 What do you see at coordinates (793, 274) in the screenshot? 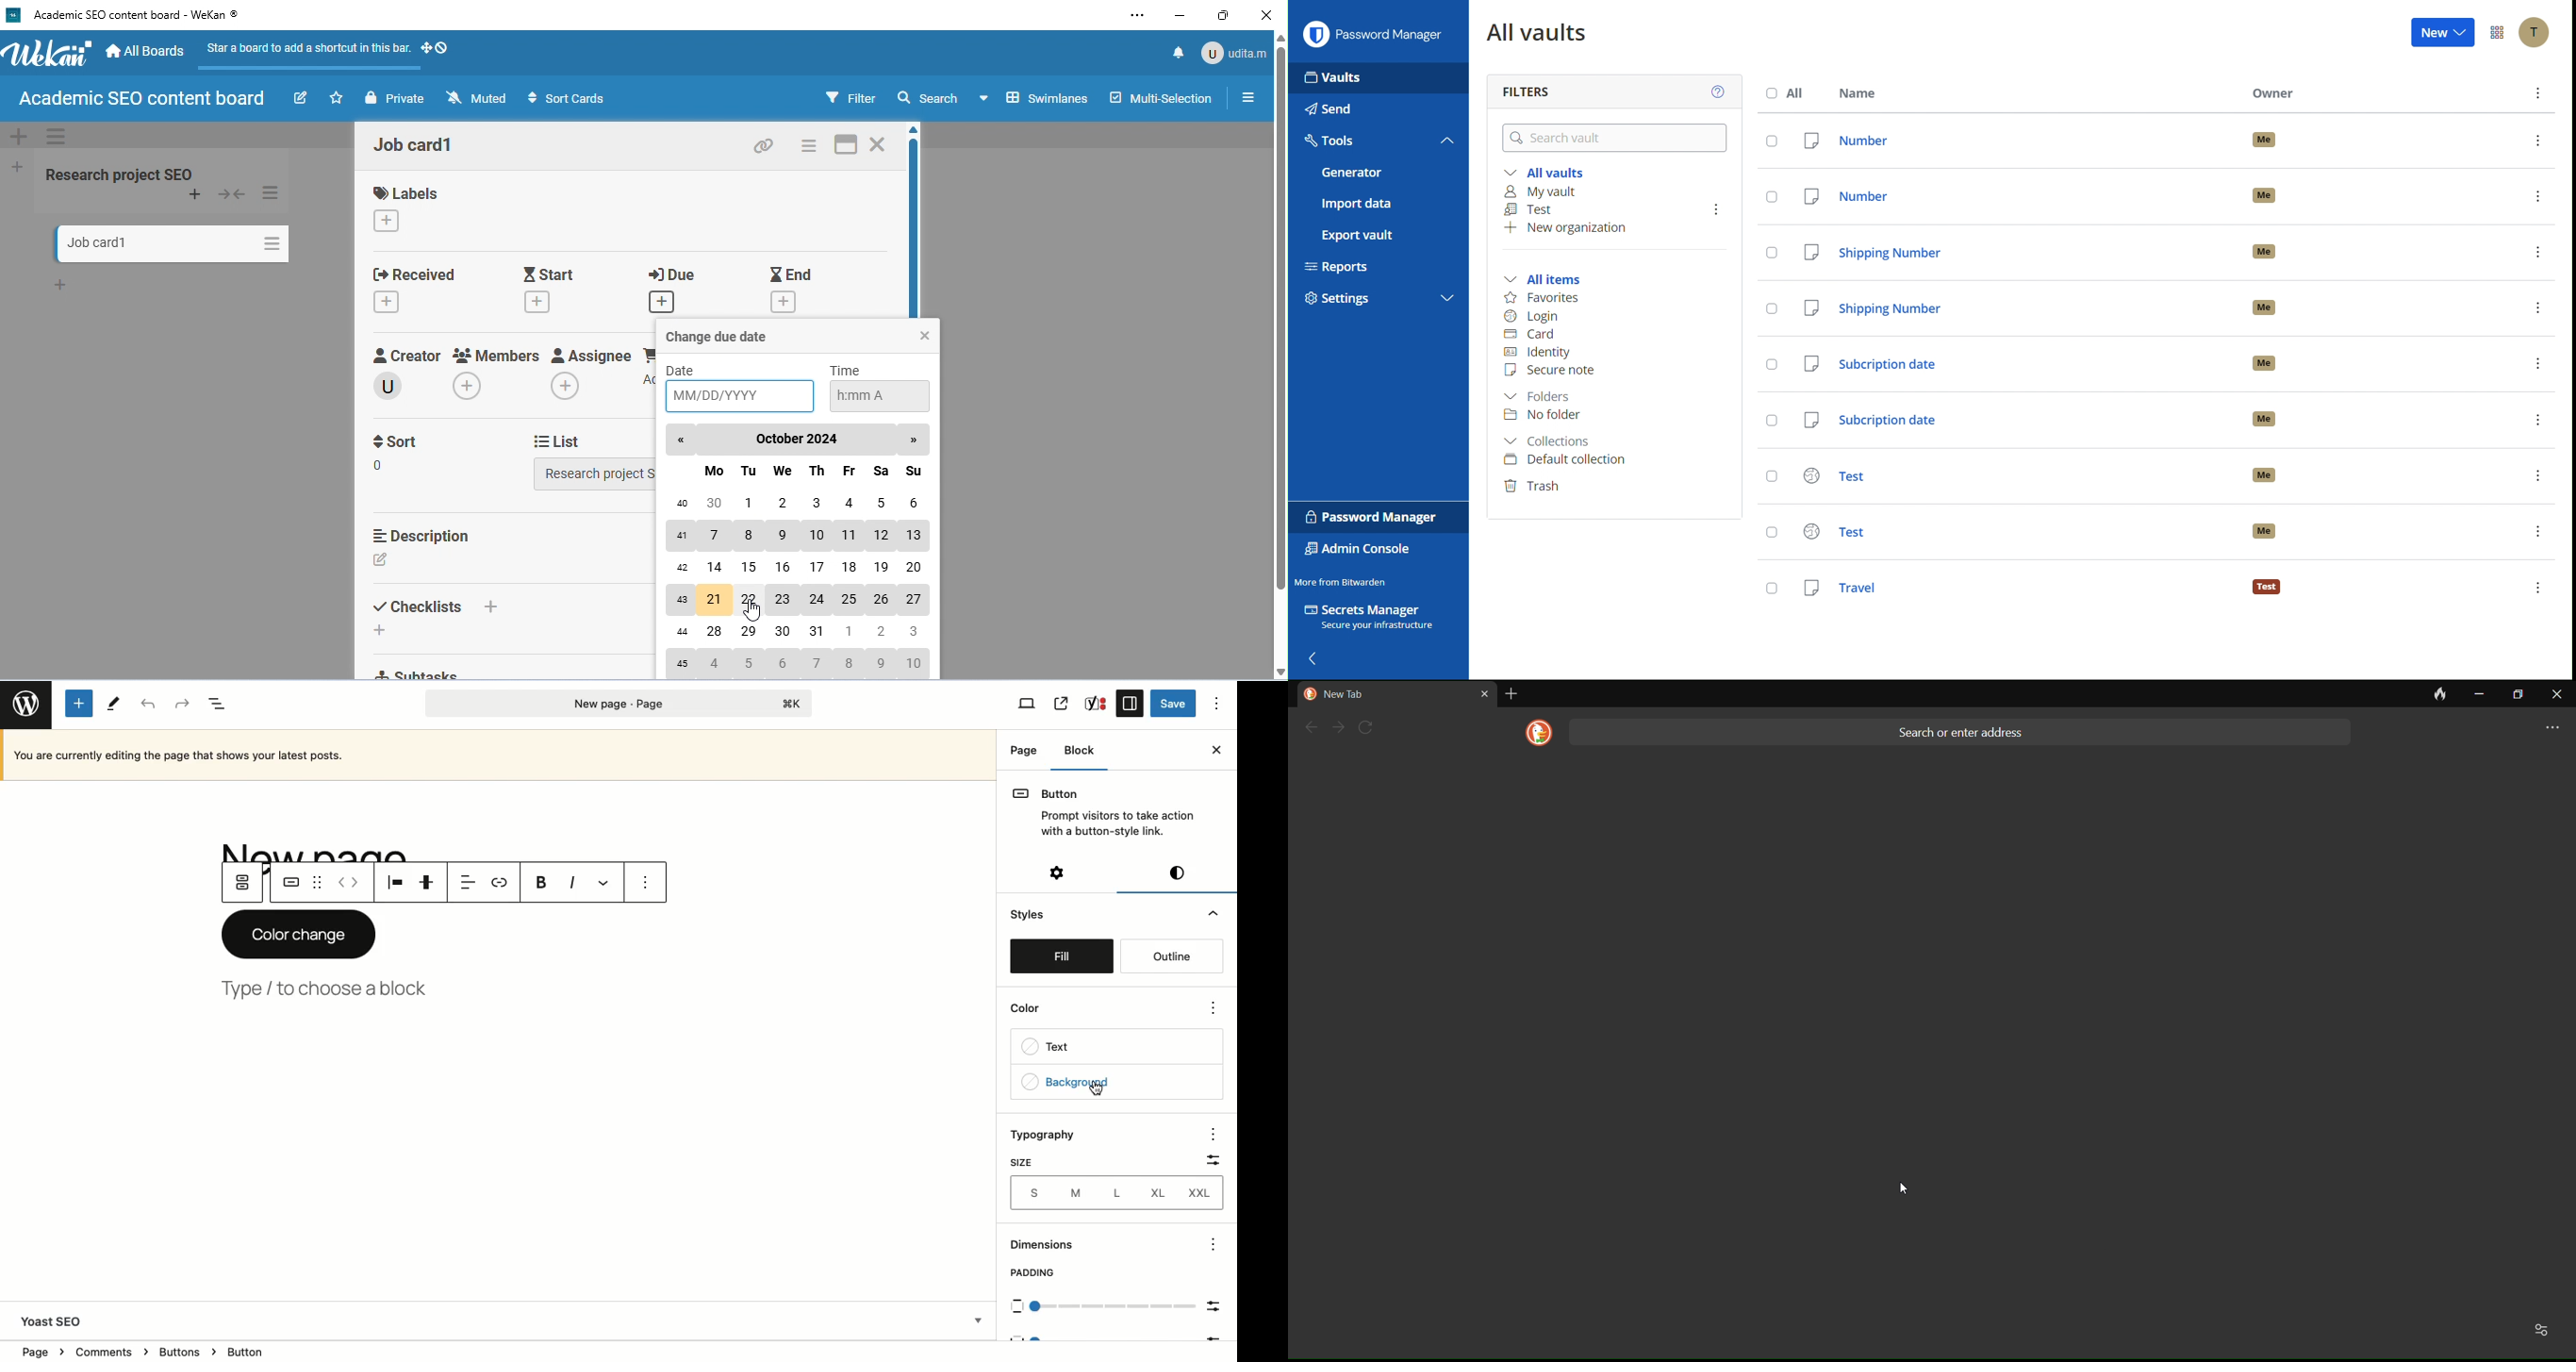
I see `end` at bounding box center [793, 274].